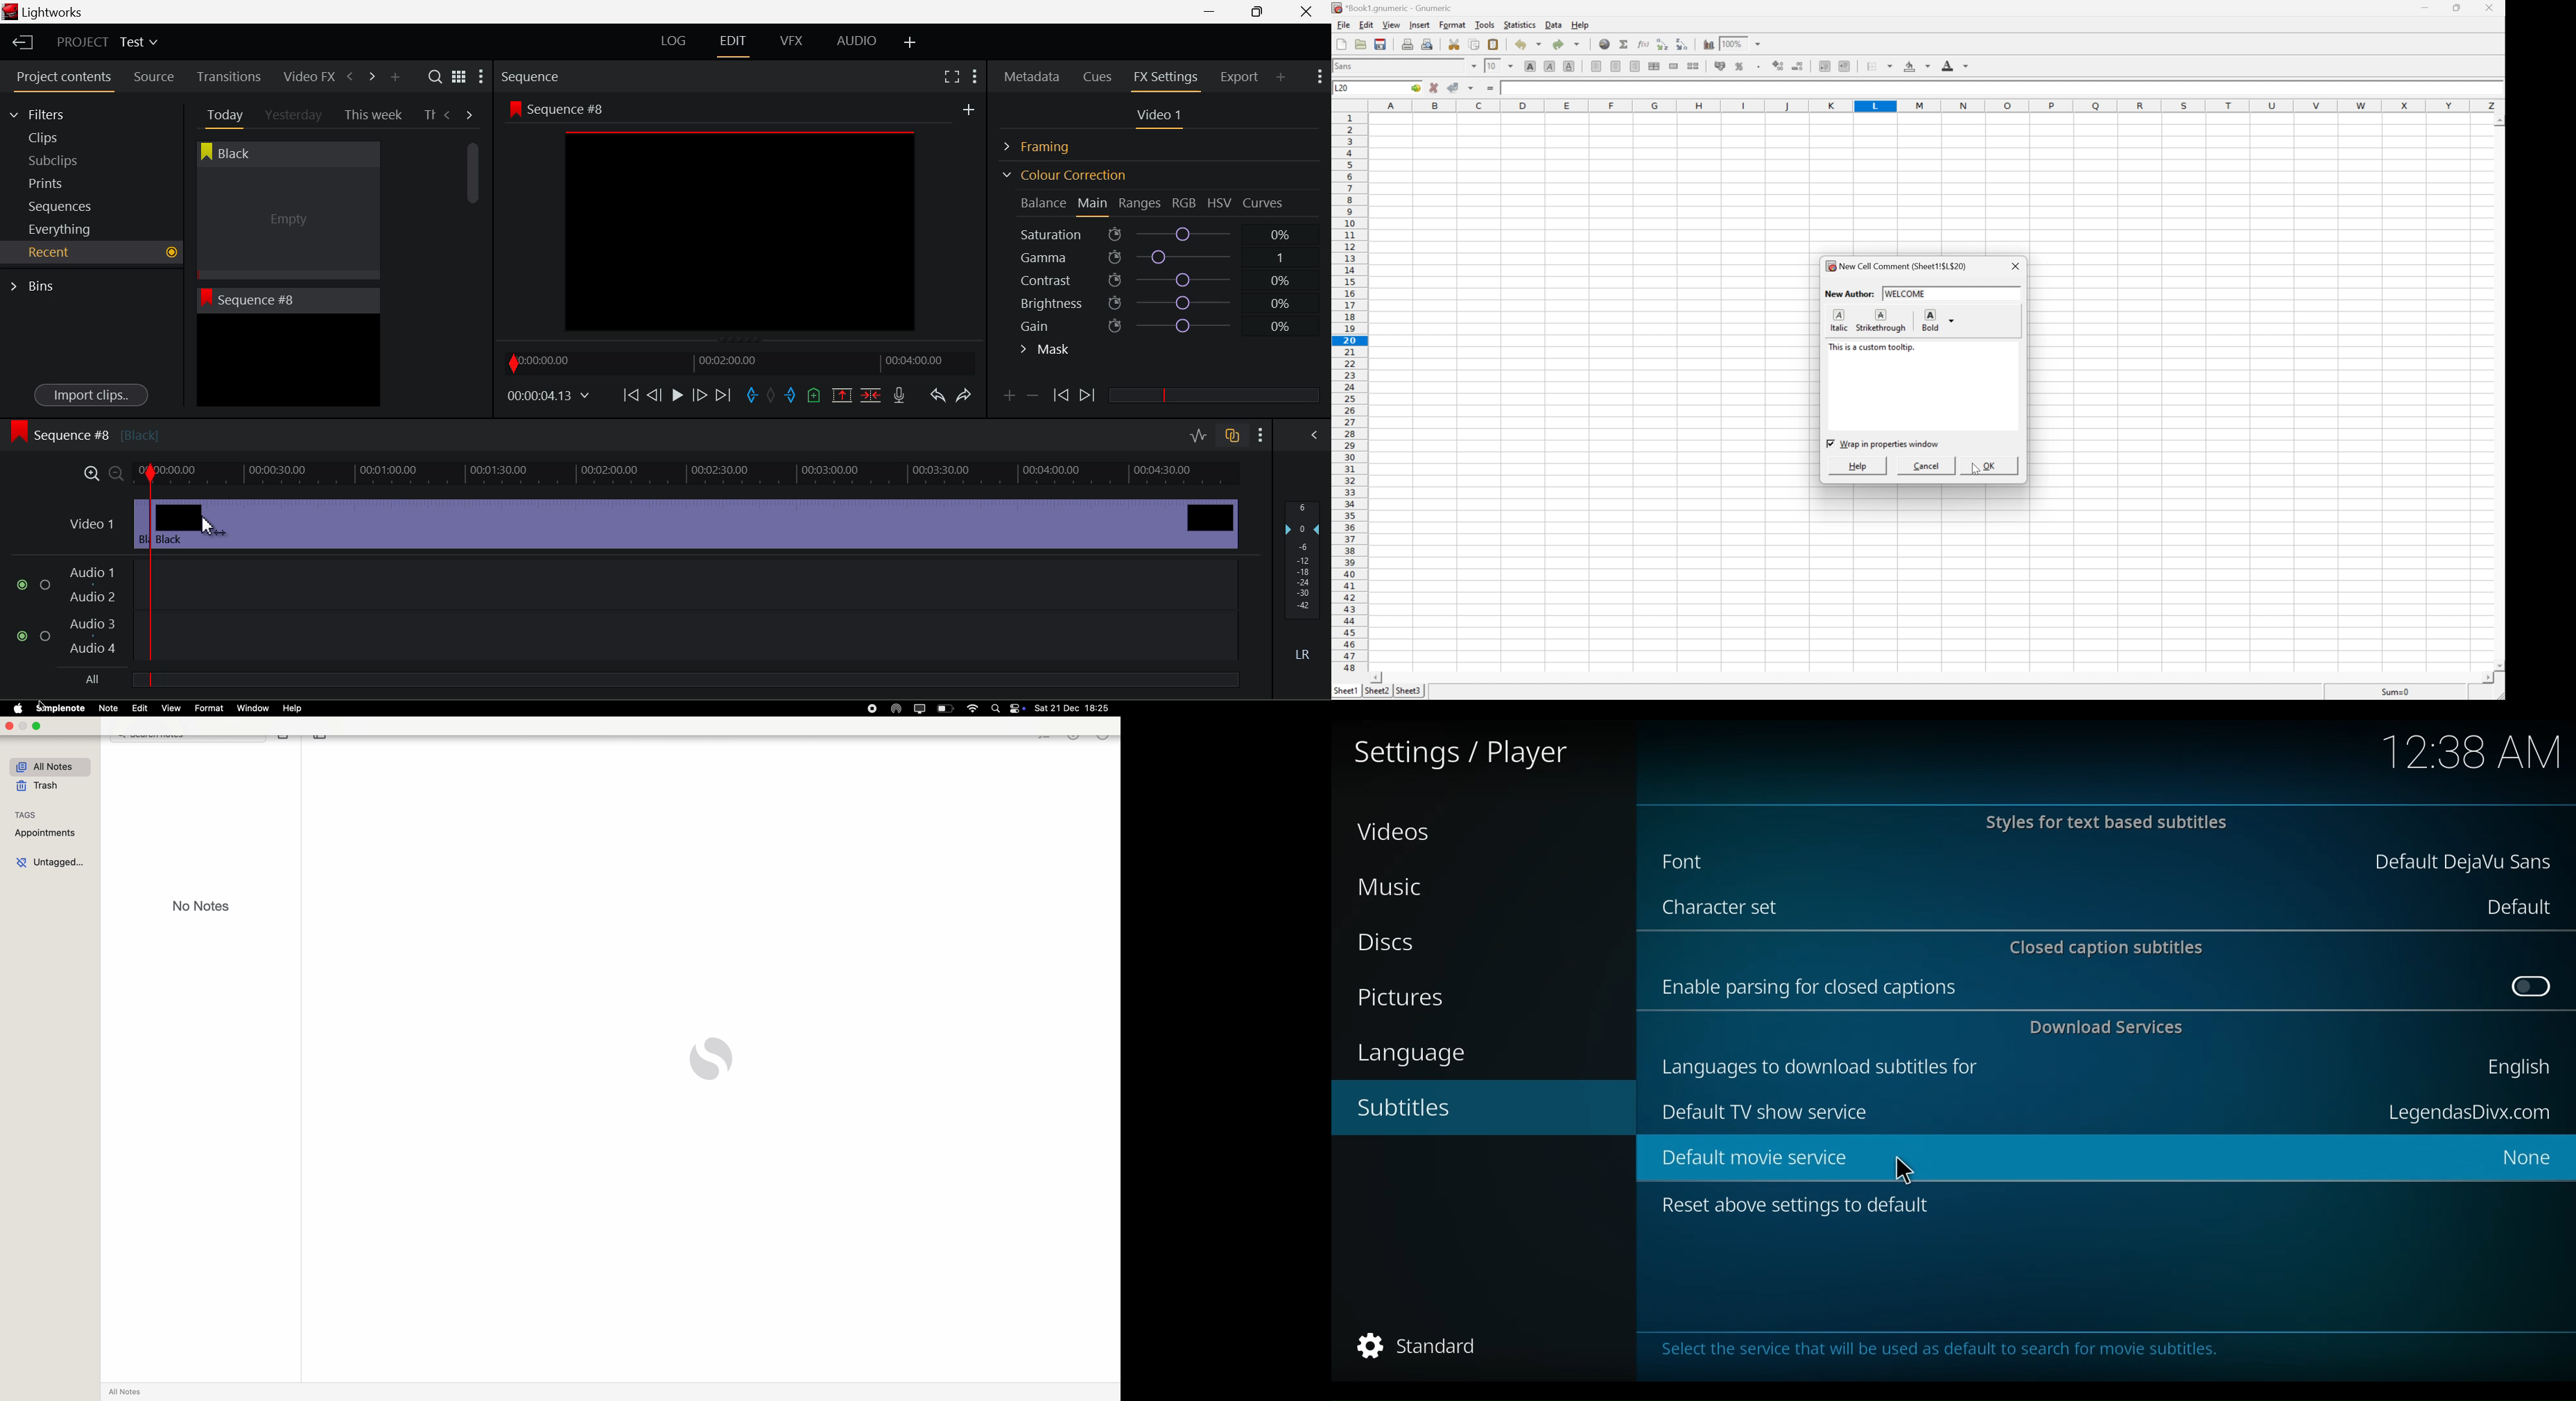  I want to click on Video 1, so click(94, 522).